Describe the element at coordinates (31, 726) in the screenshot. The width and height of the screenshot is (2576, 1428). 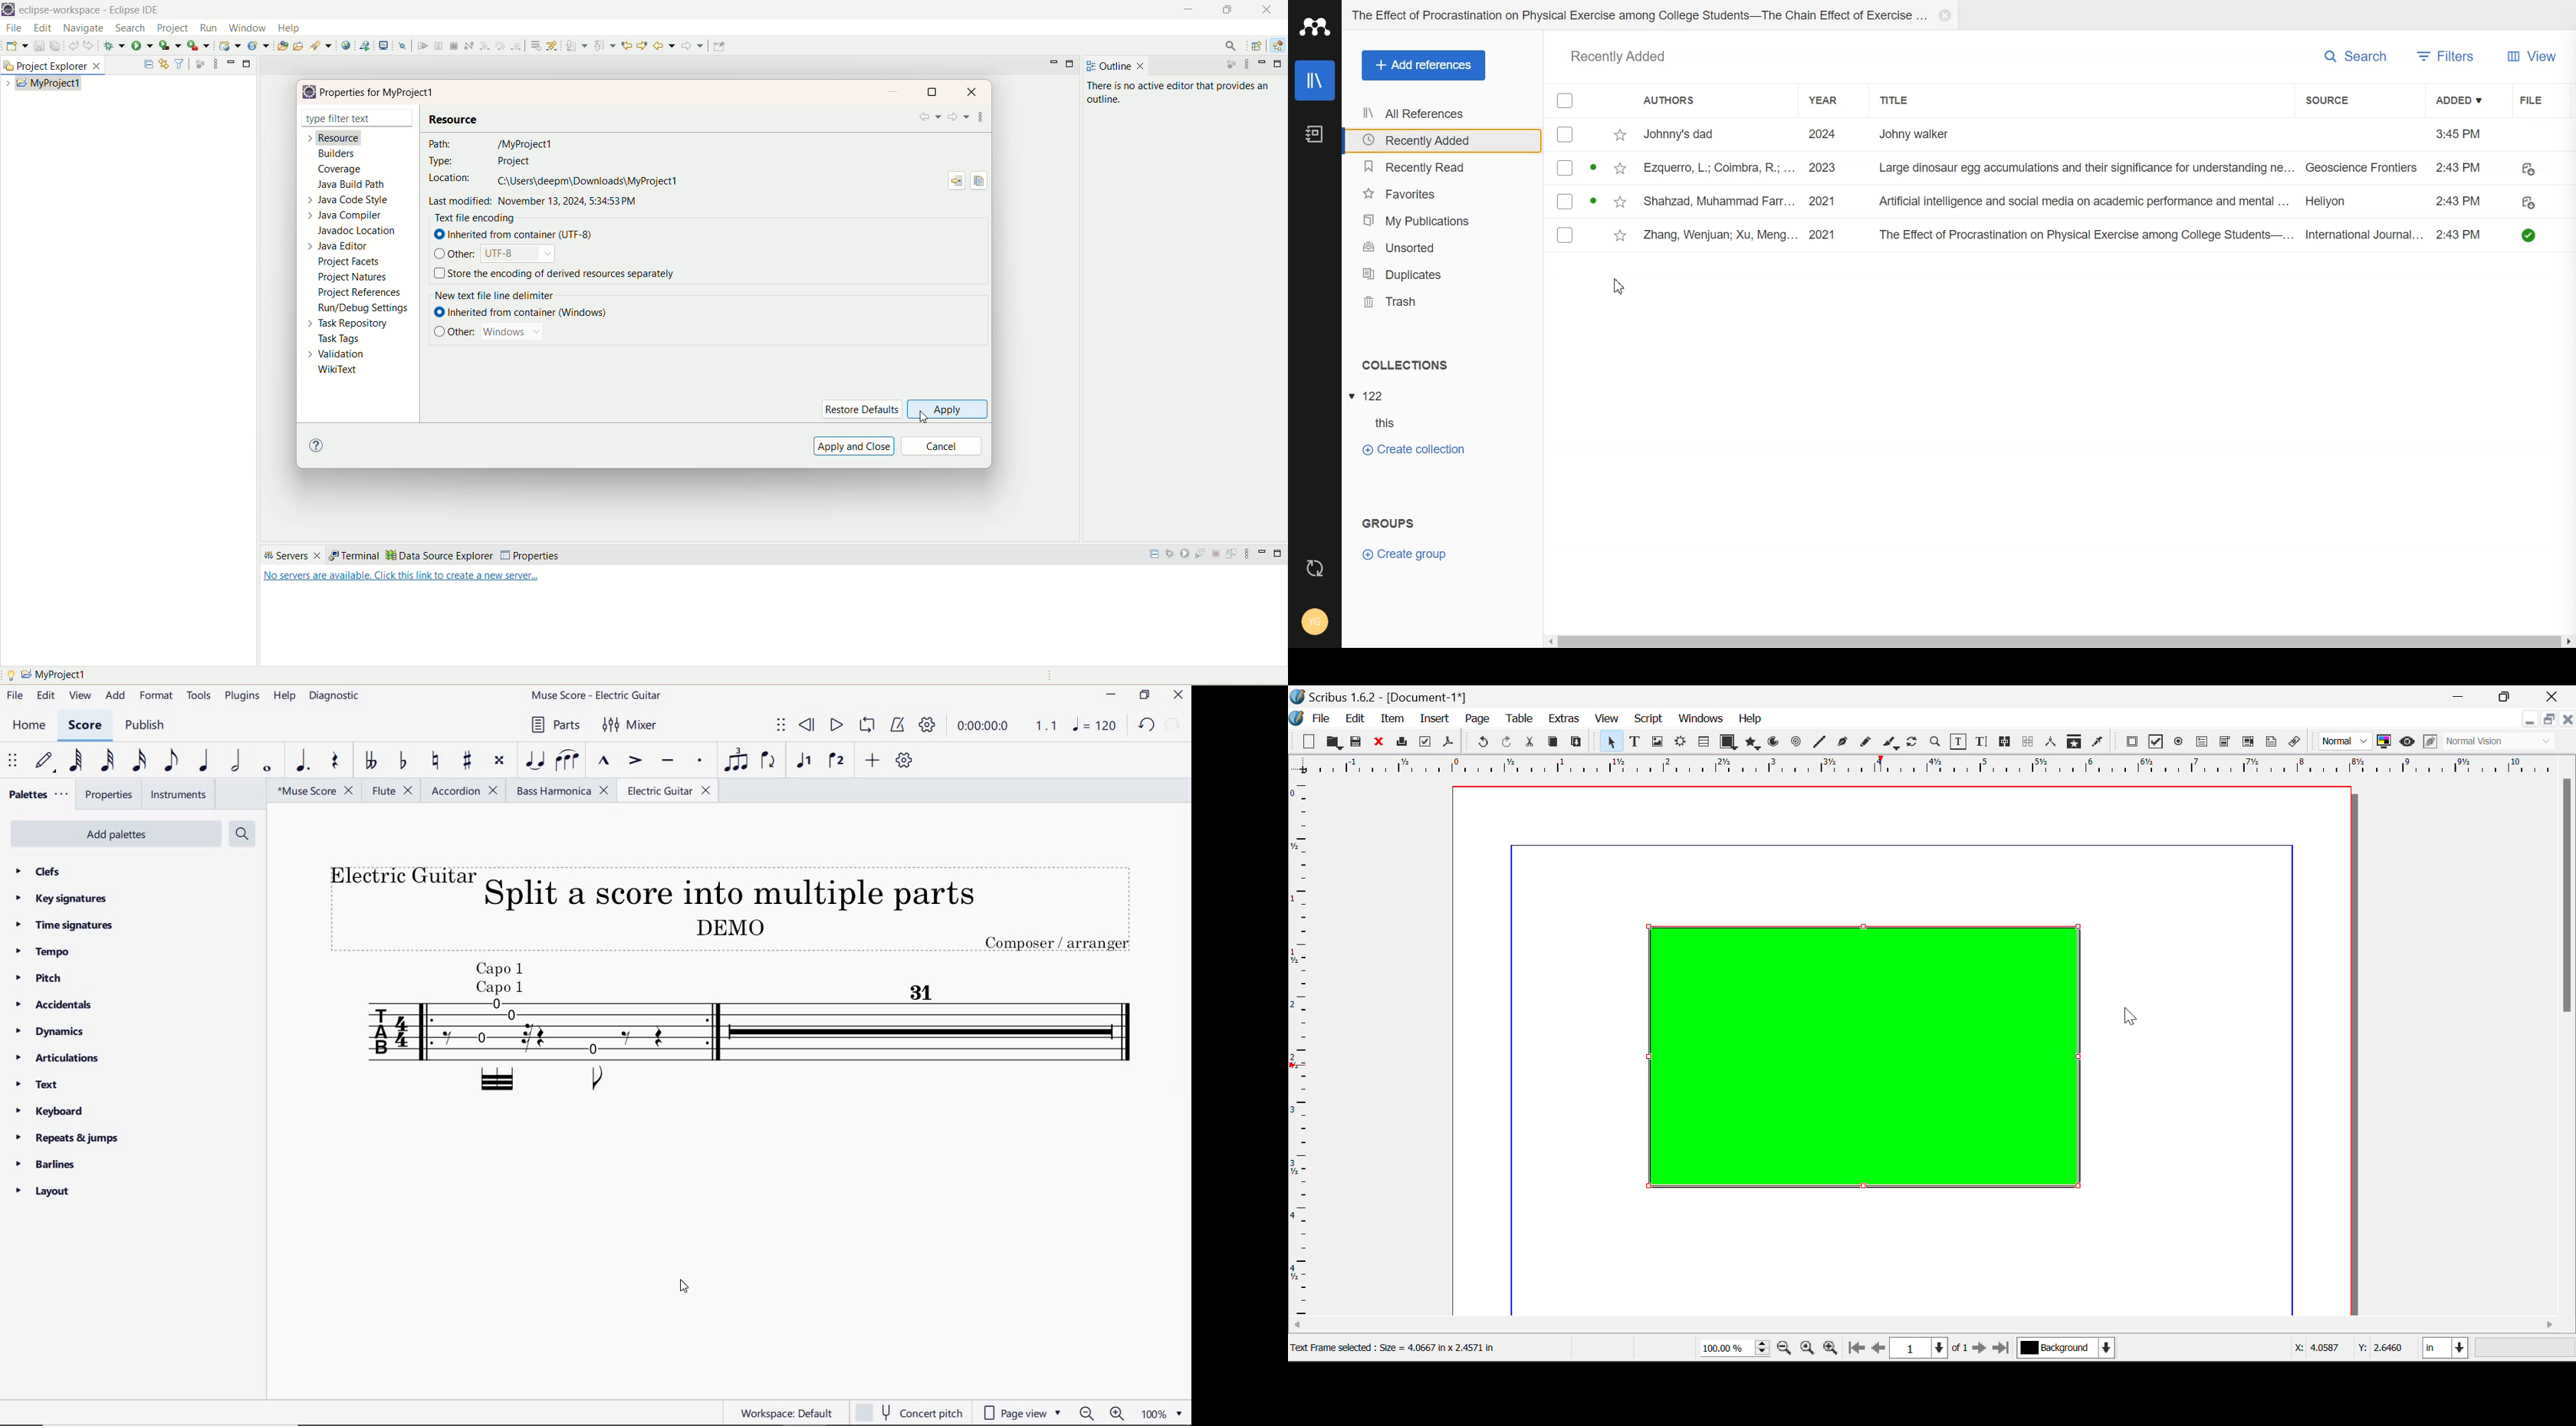
I see `home` at that location.